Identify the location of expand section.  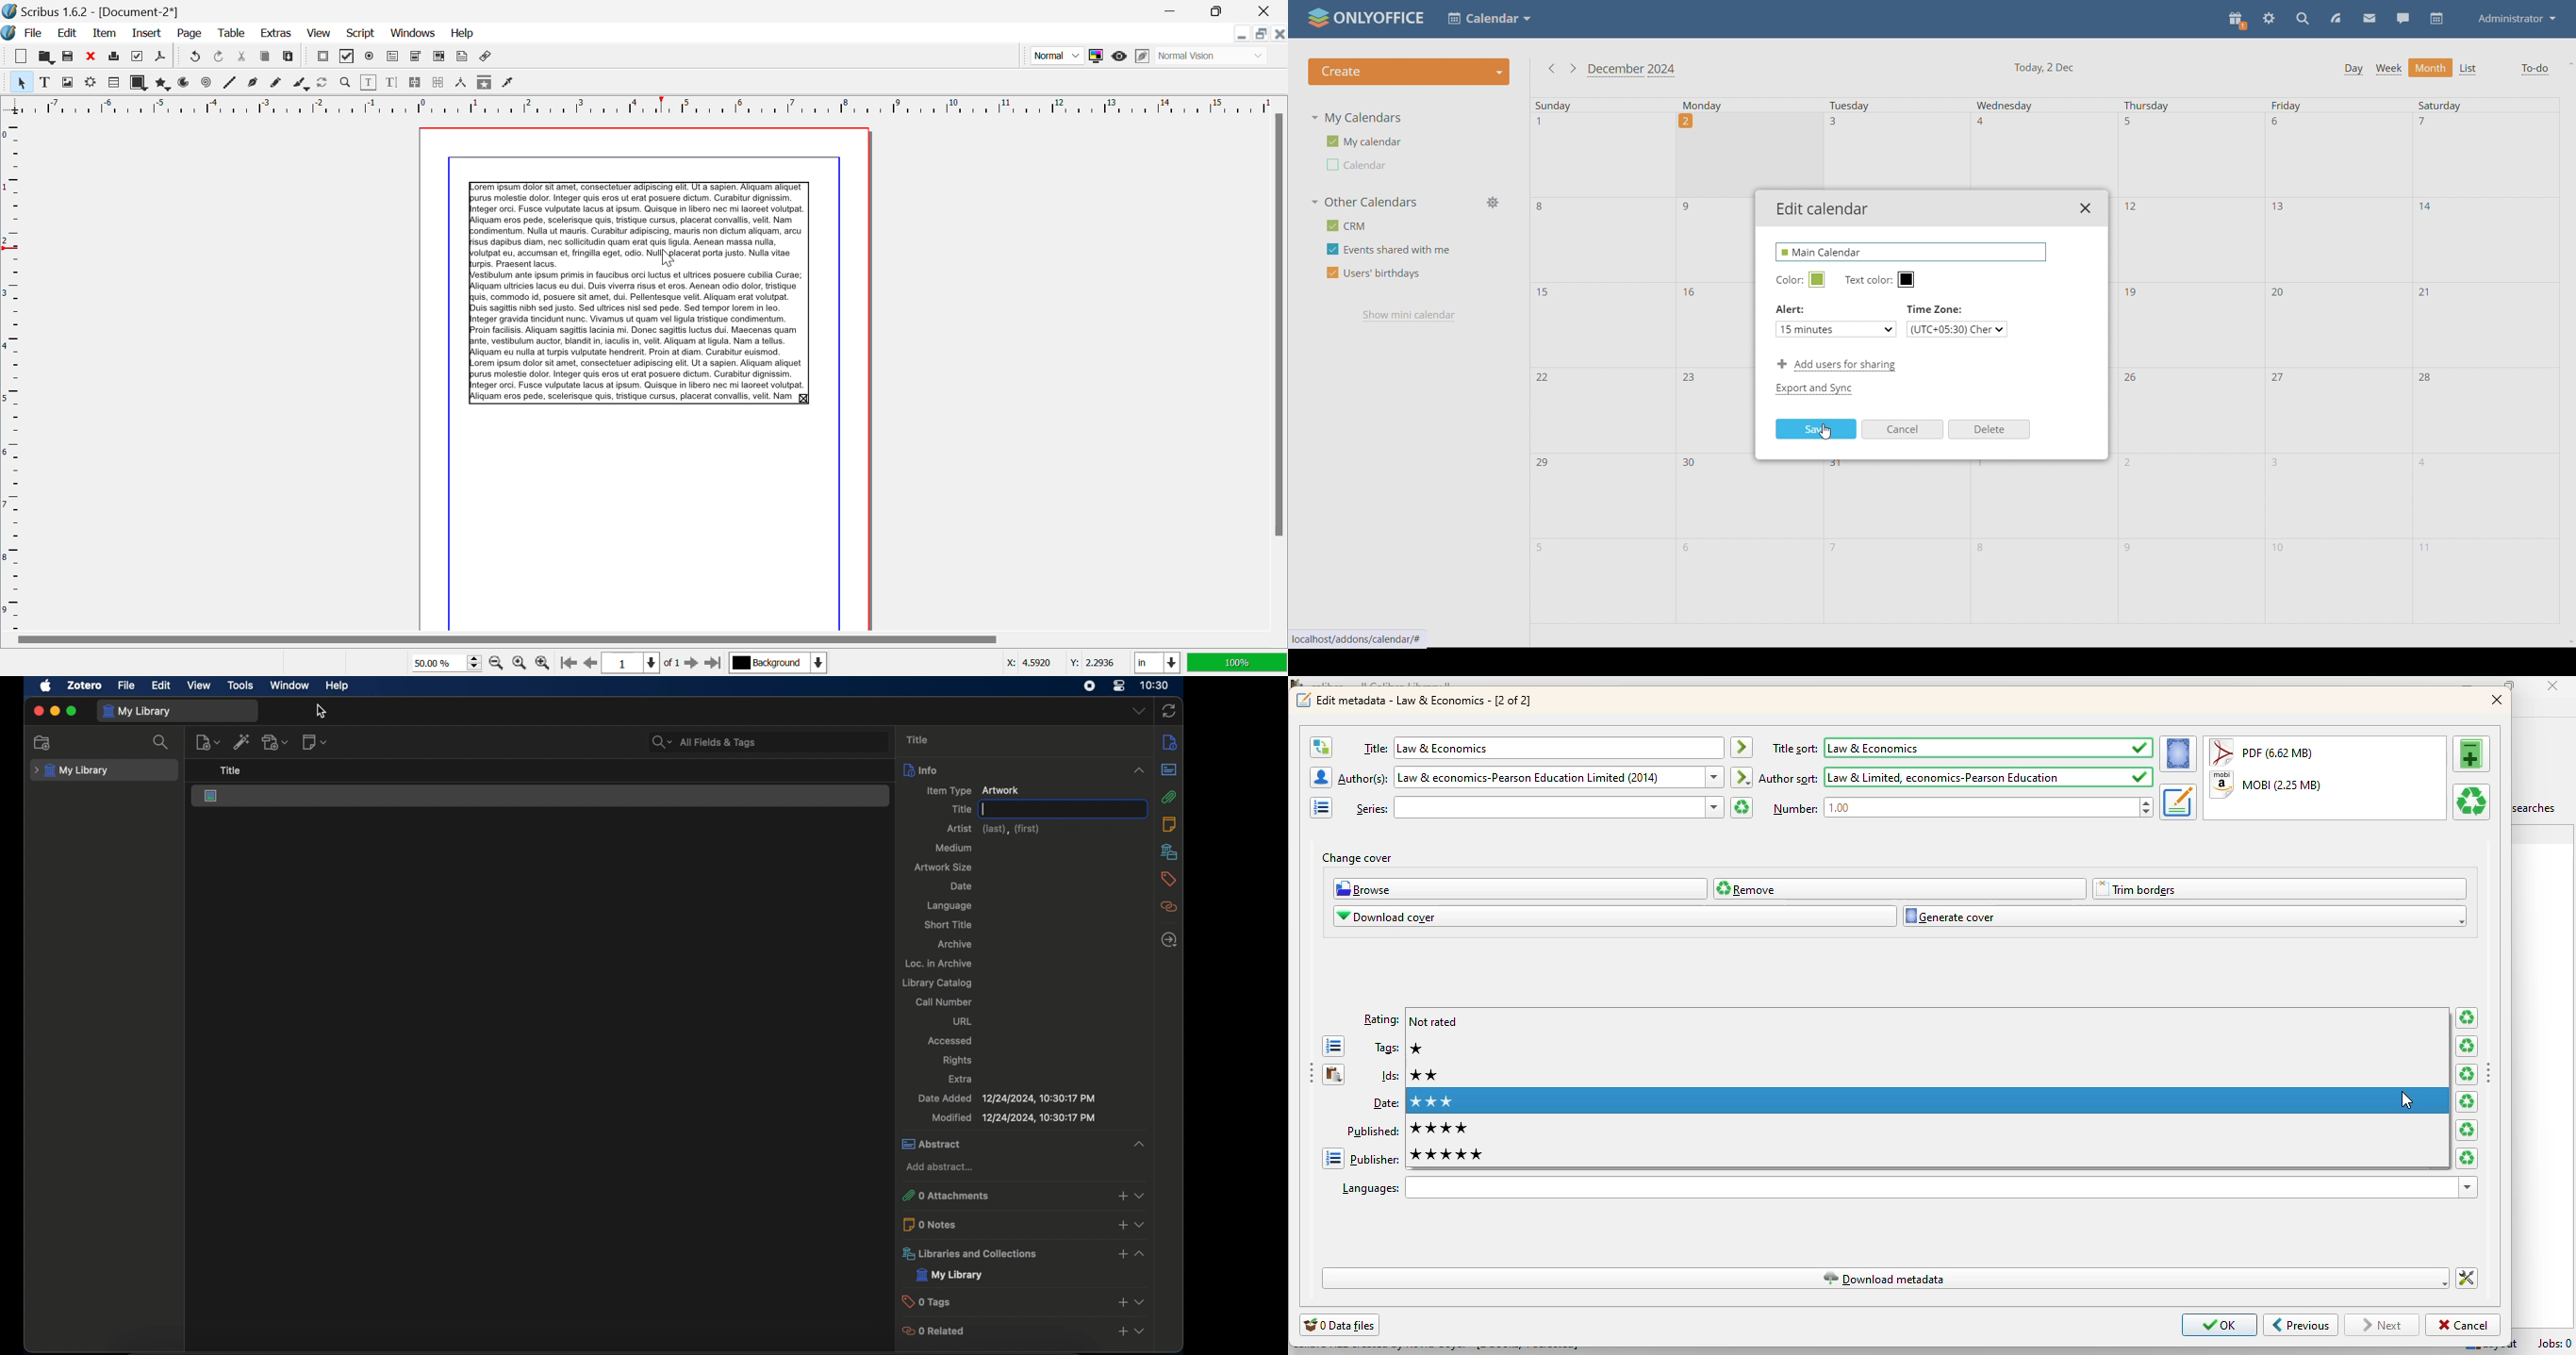
(1145, 1257).